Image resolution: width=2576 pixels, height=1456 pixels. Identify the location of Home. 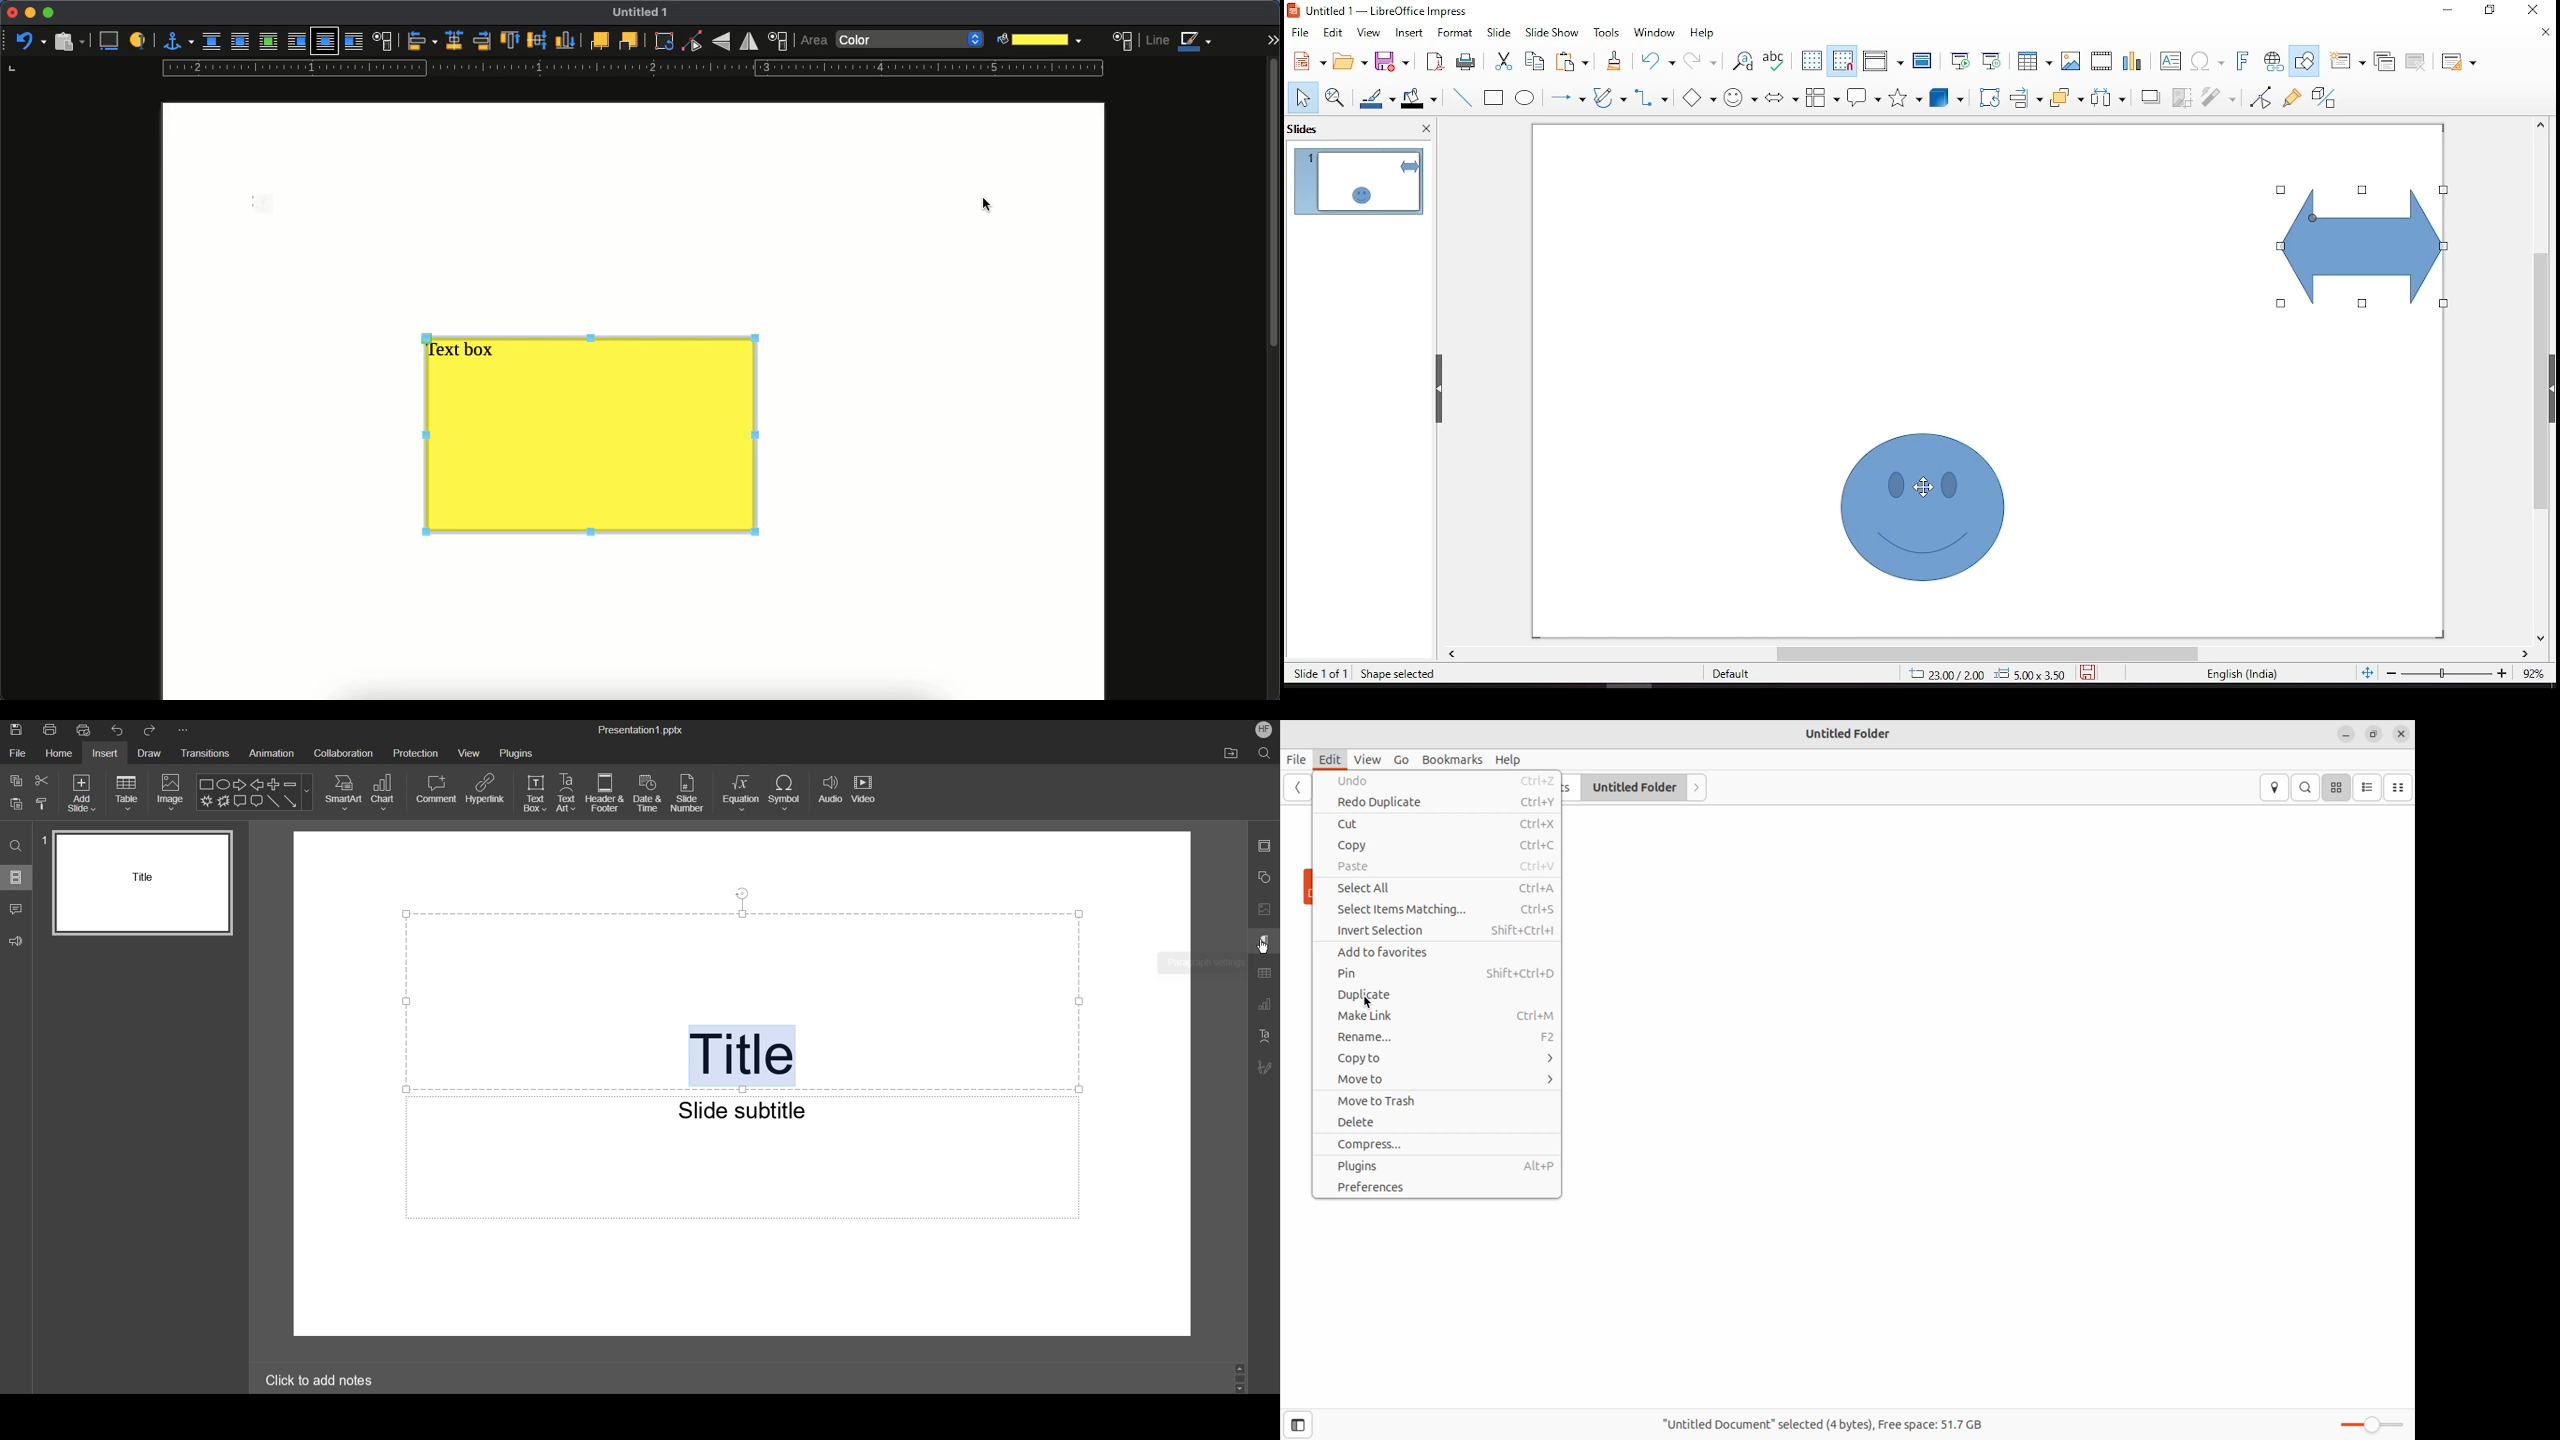
(60, 755).